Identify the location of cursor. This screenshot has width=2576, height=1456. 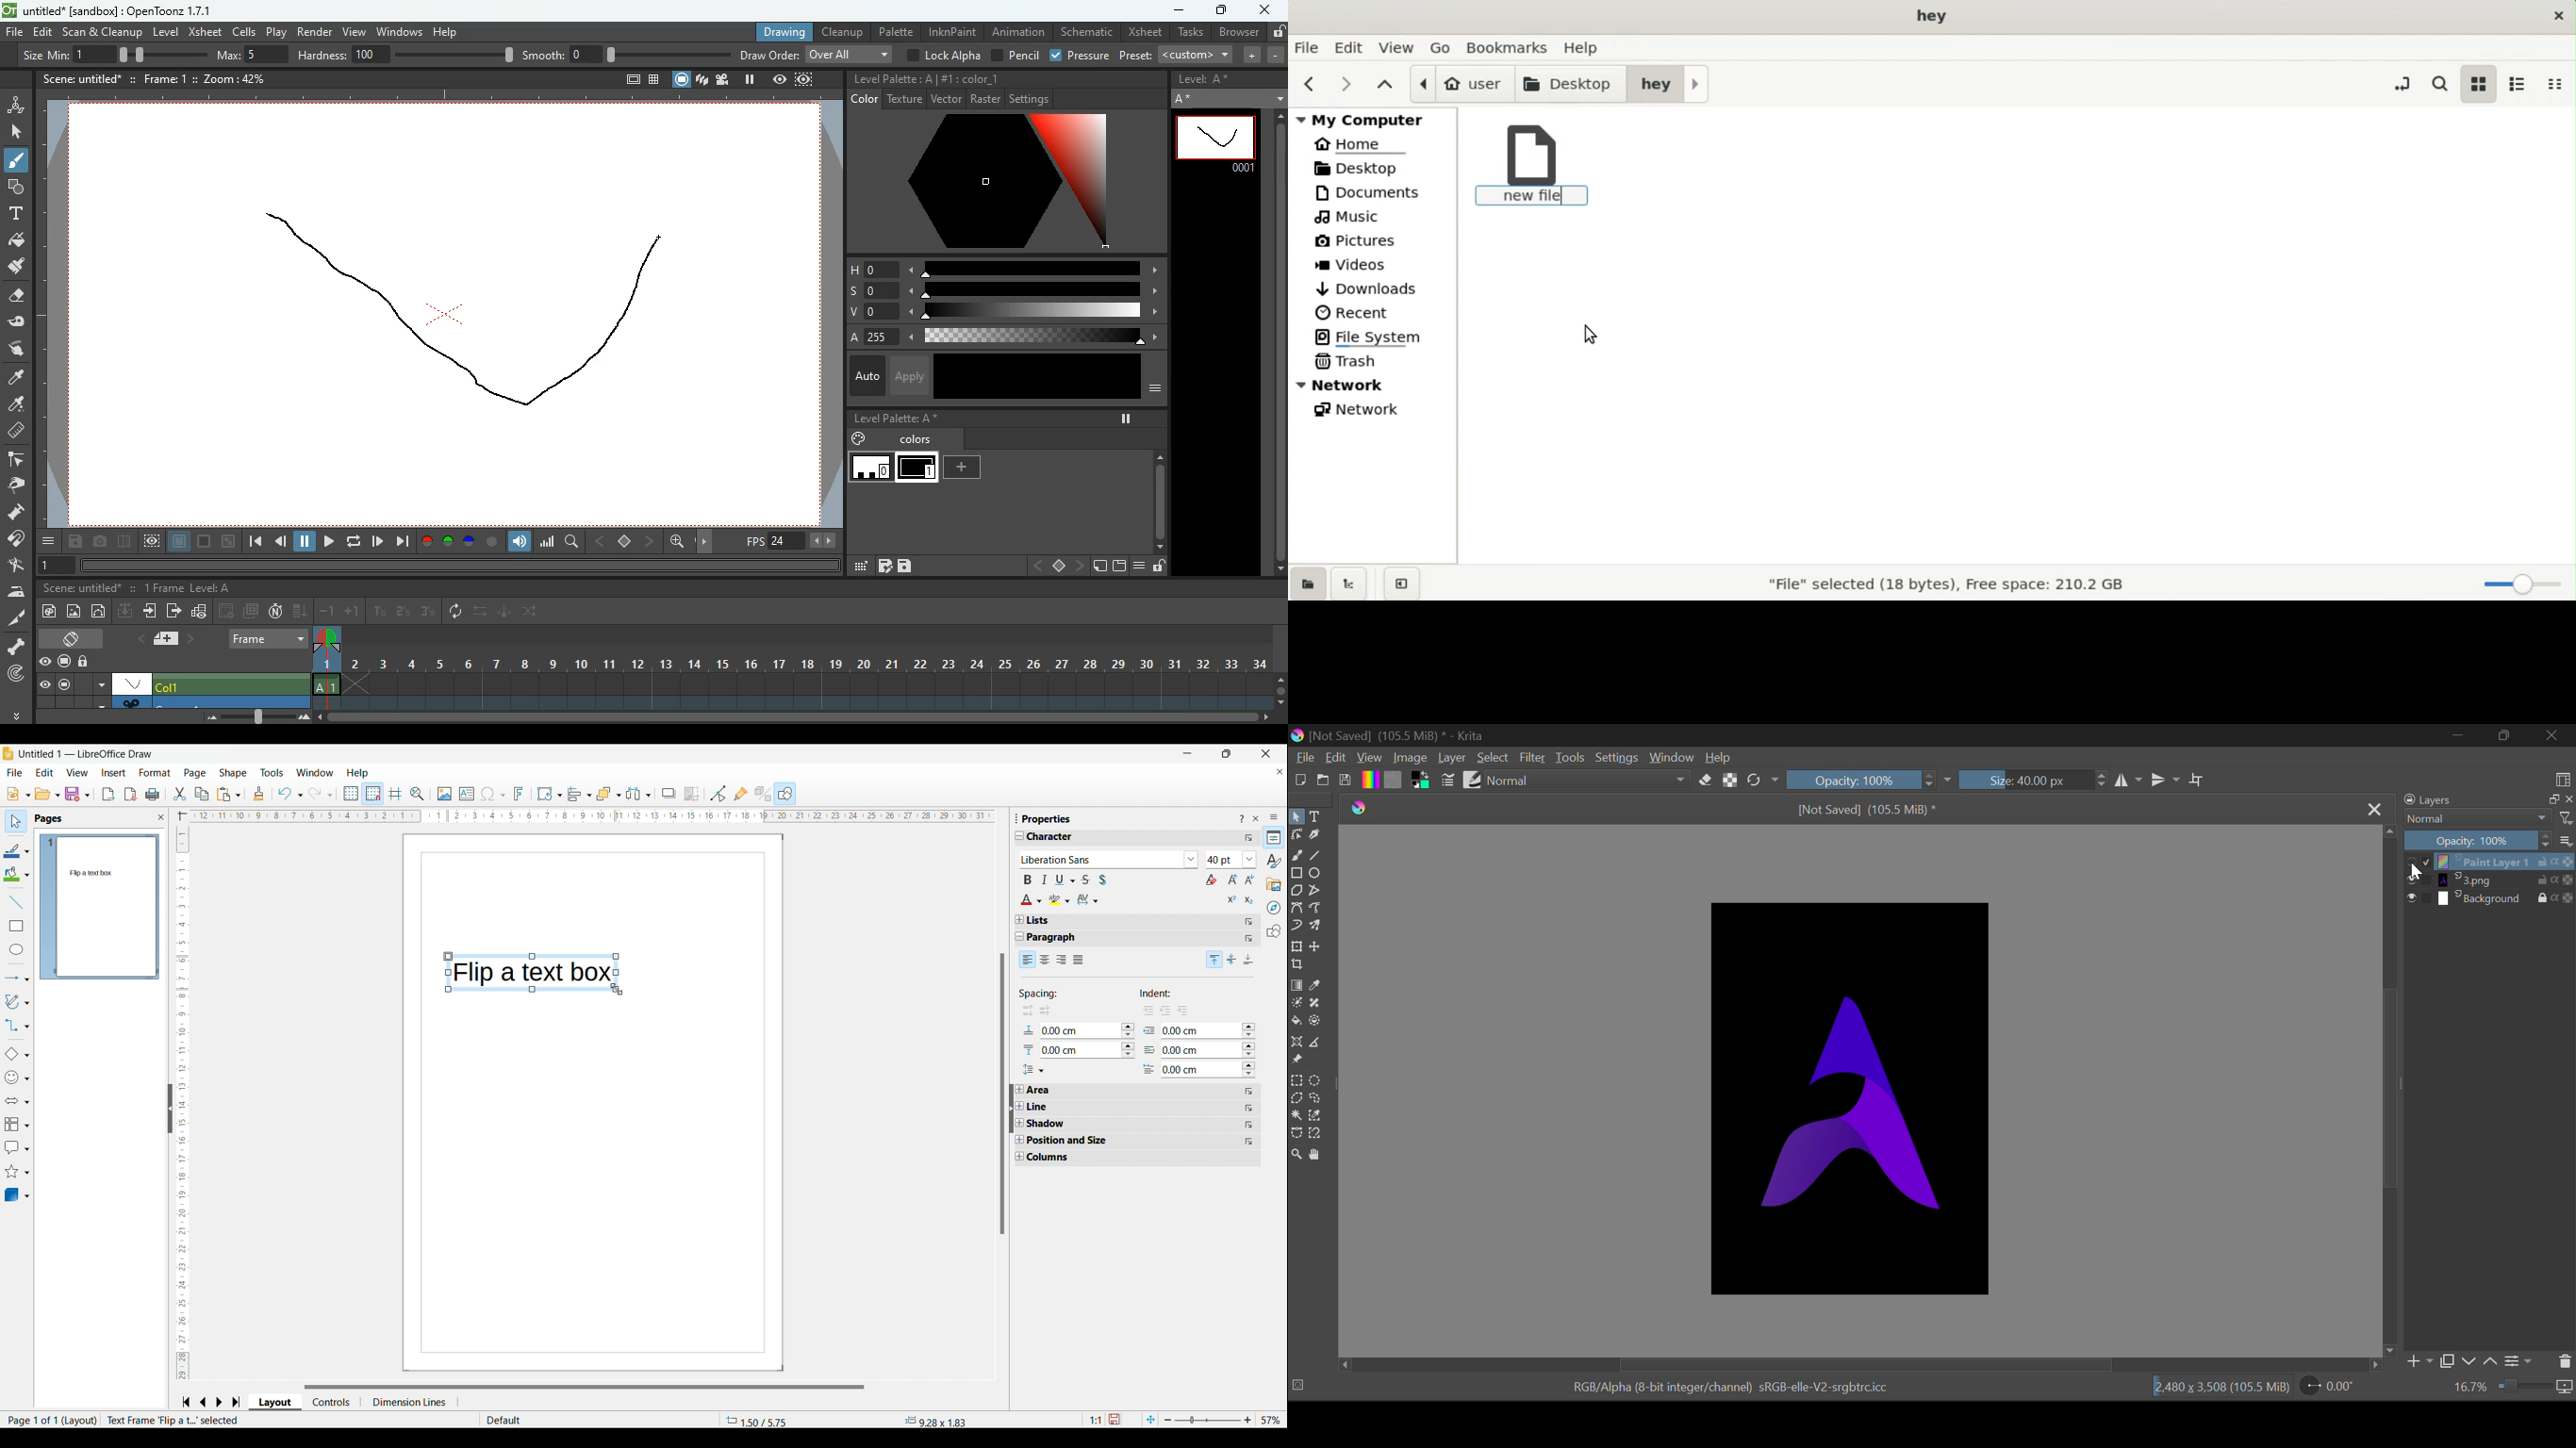
(2419, 872).